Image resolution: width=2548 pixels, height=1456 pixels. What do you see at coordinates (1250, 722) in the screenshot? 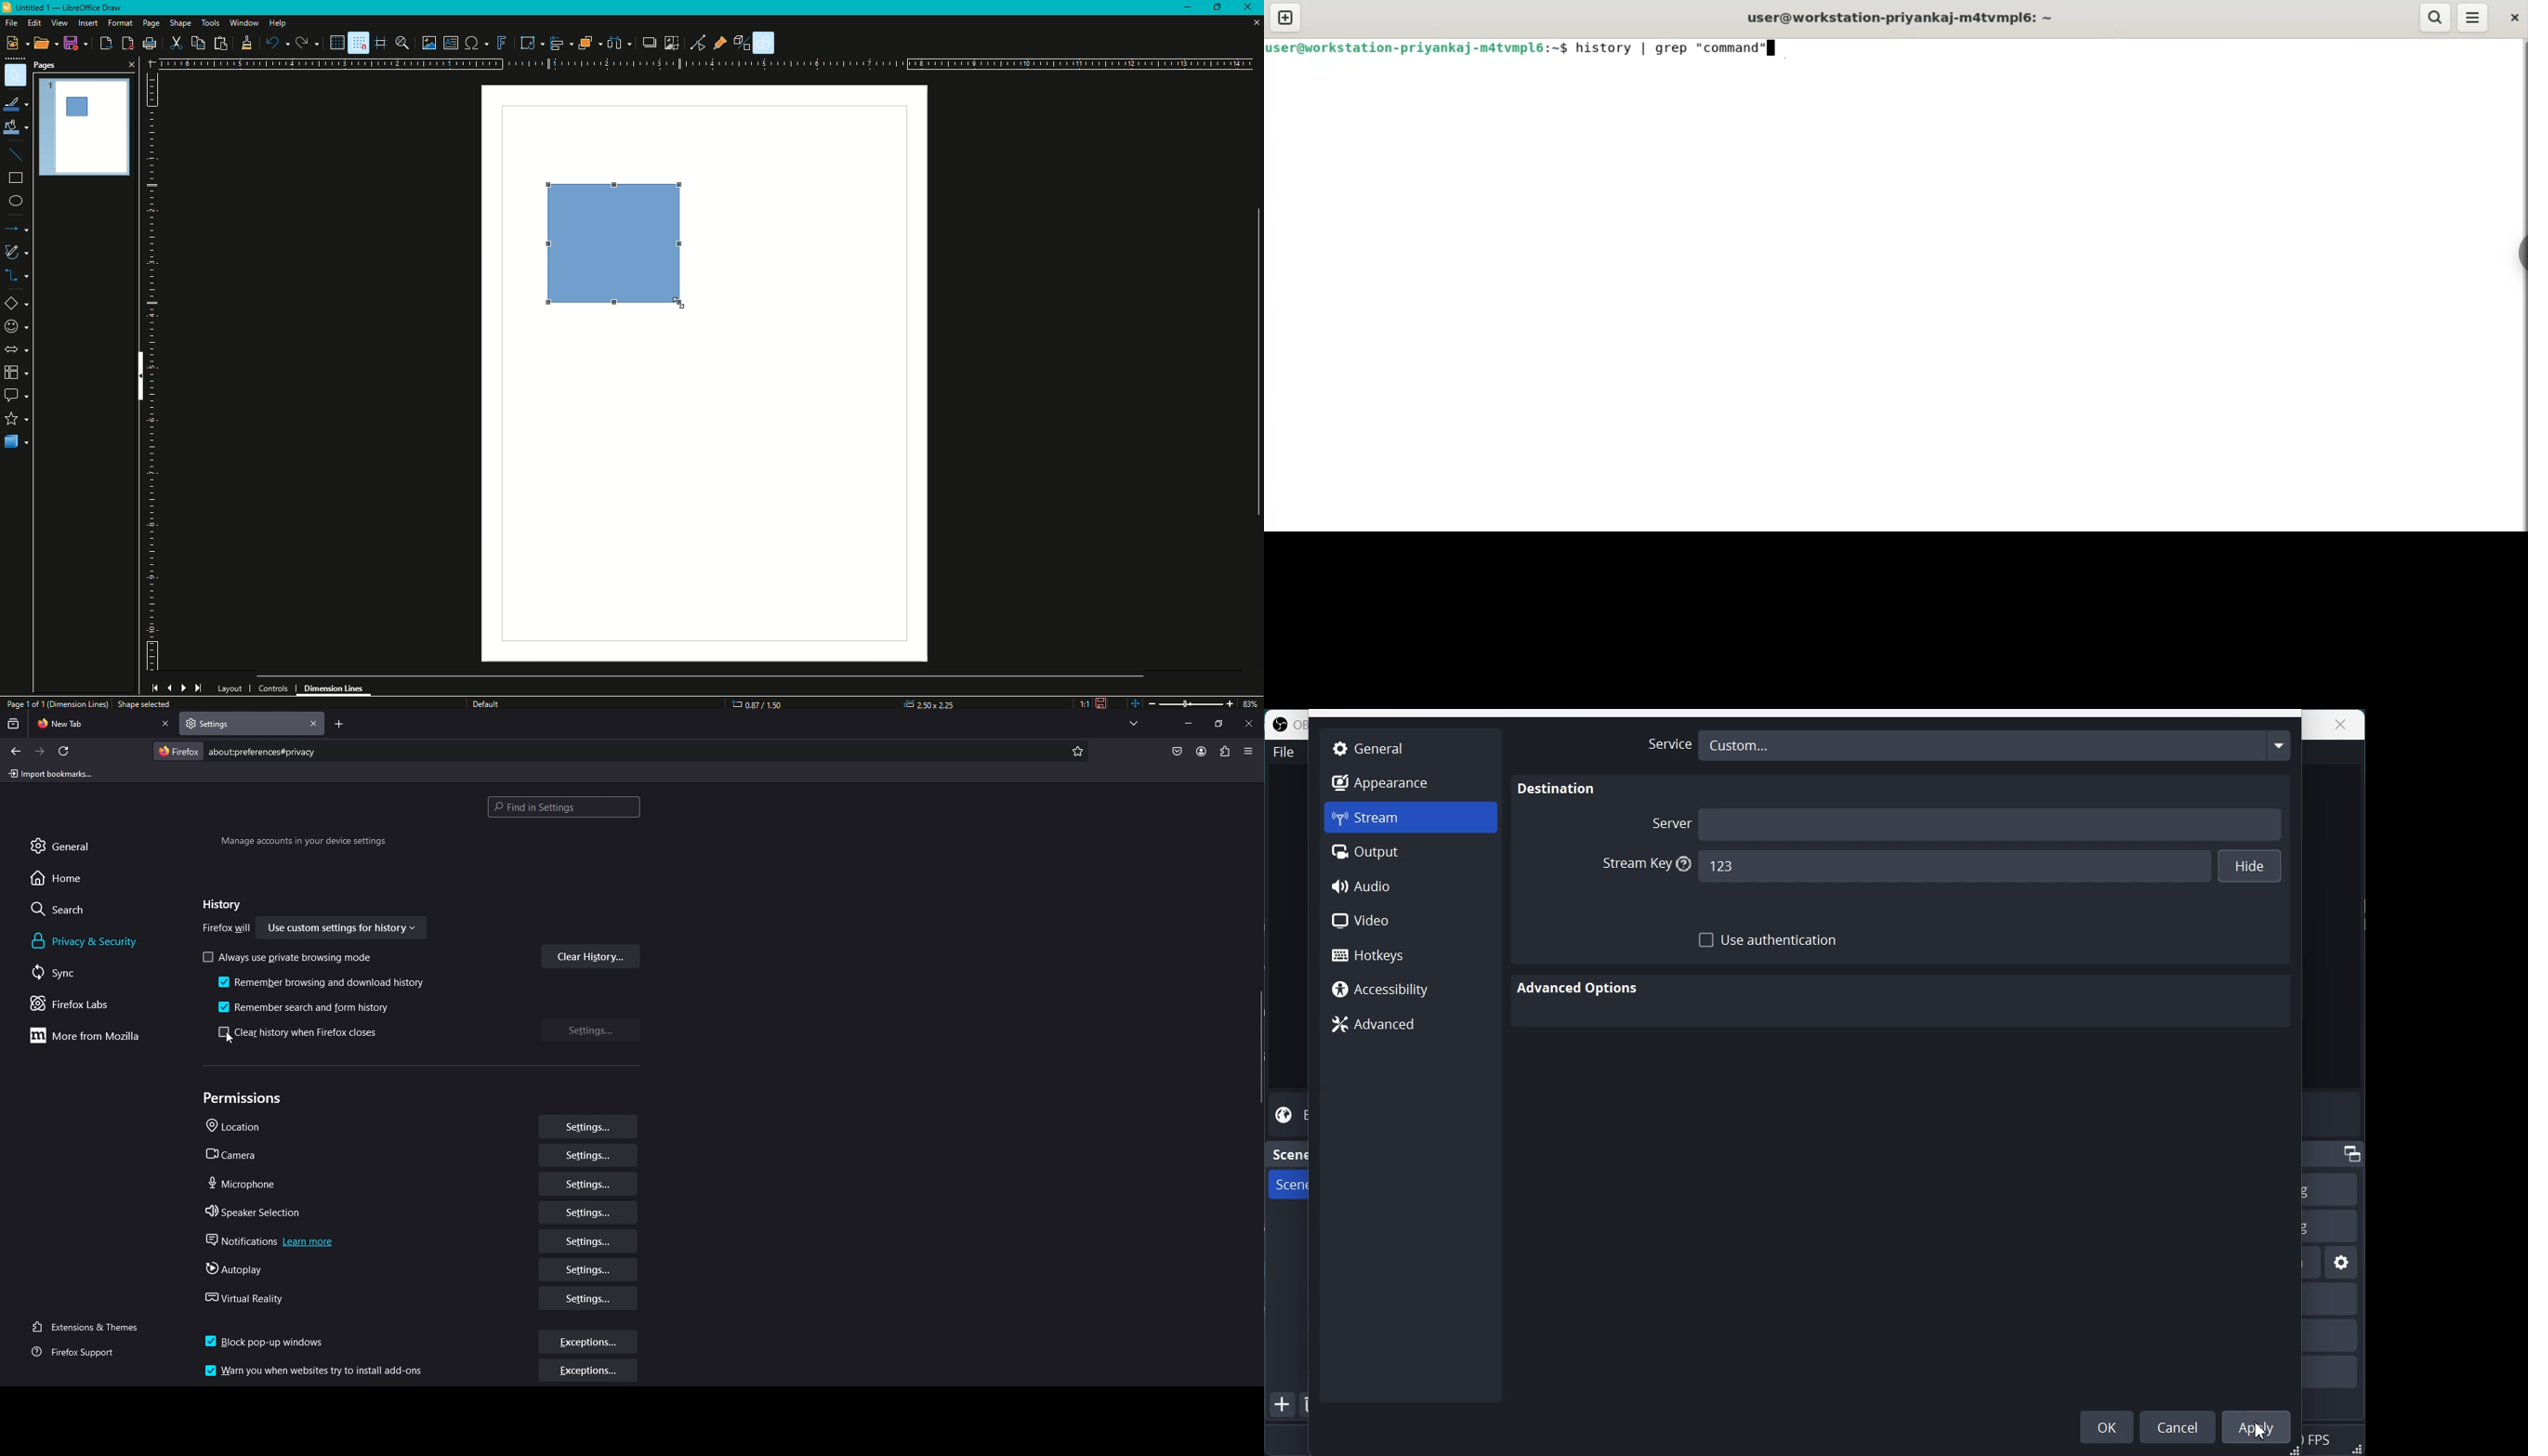
I see `close` at bounding box center [1250, 722].